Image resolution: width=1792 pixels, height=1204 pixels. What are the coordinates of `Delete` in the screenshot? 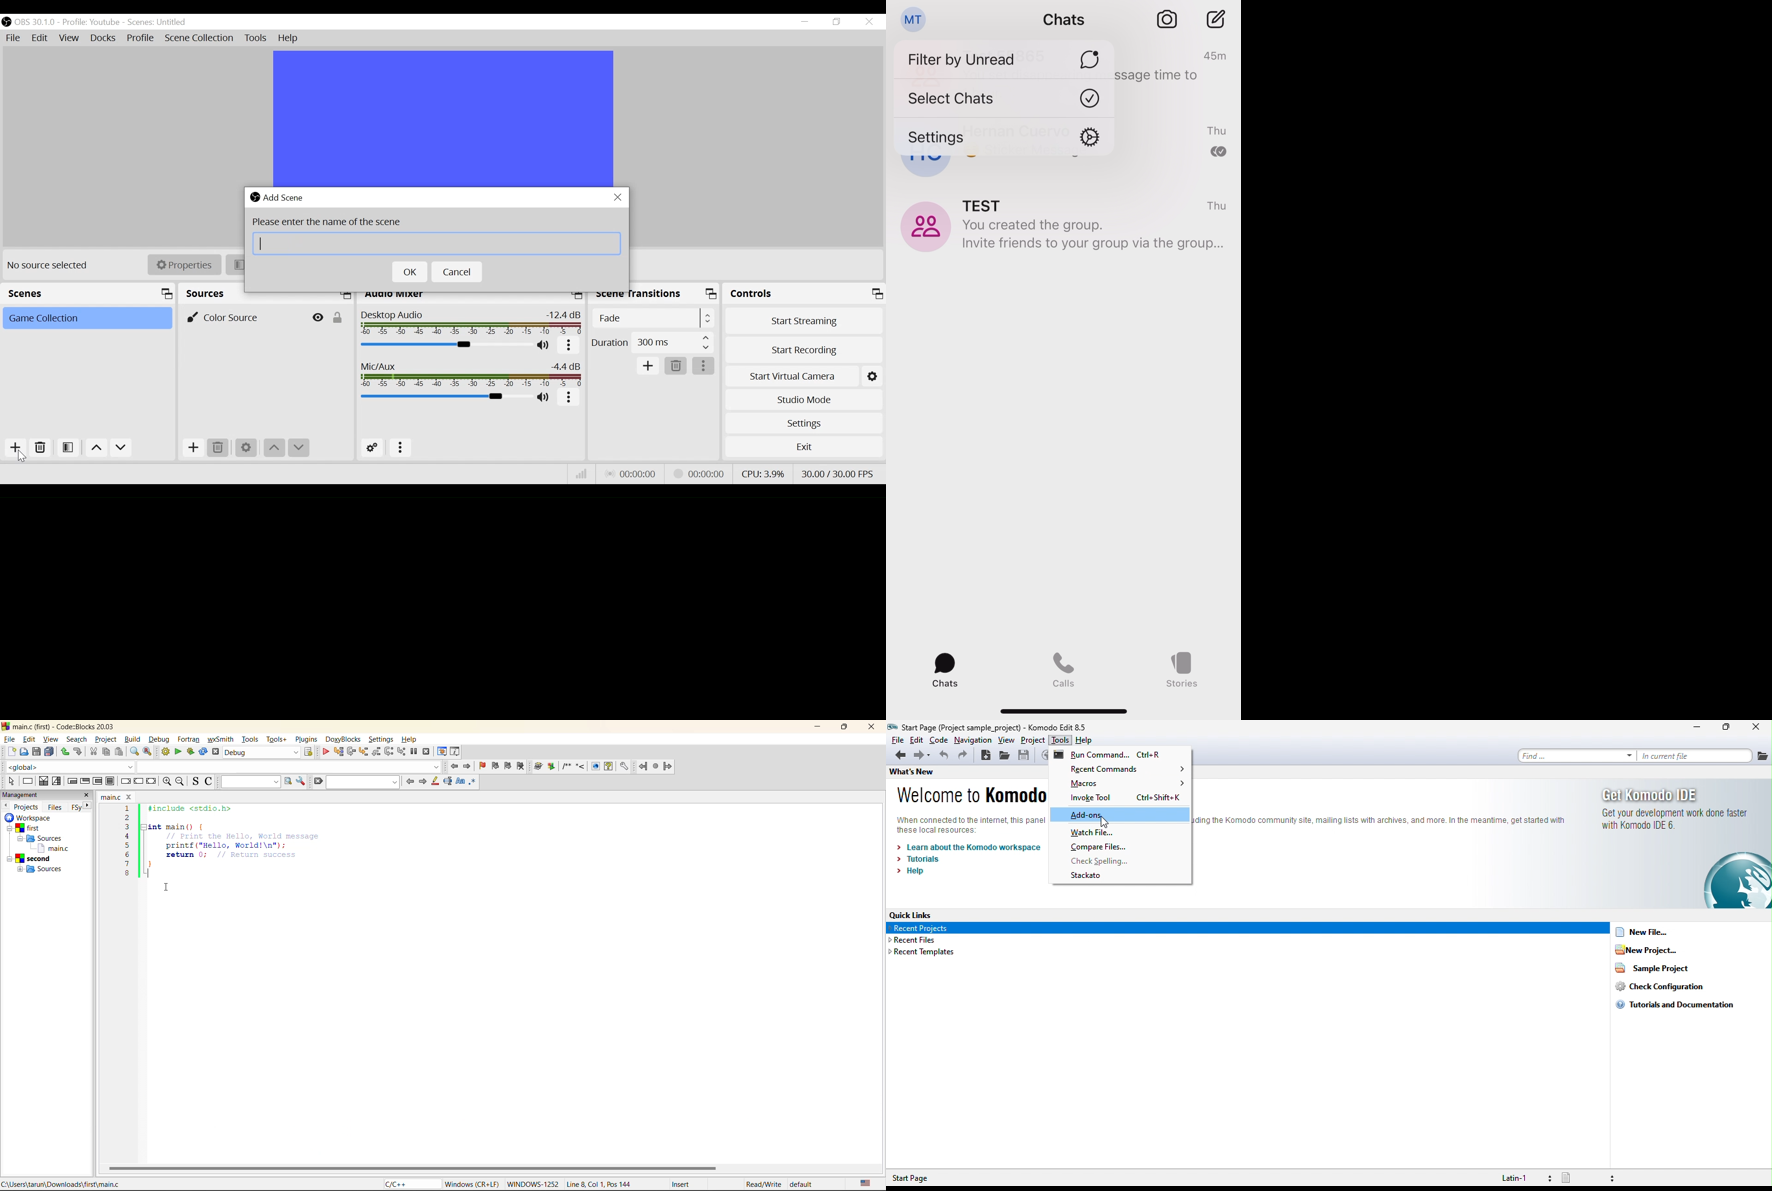 It's located at (217, 448).